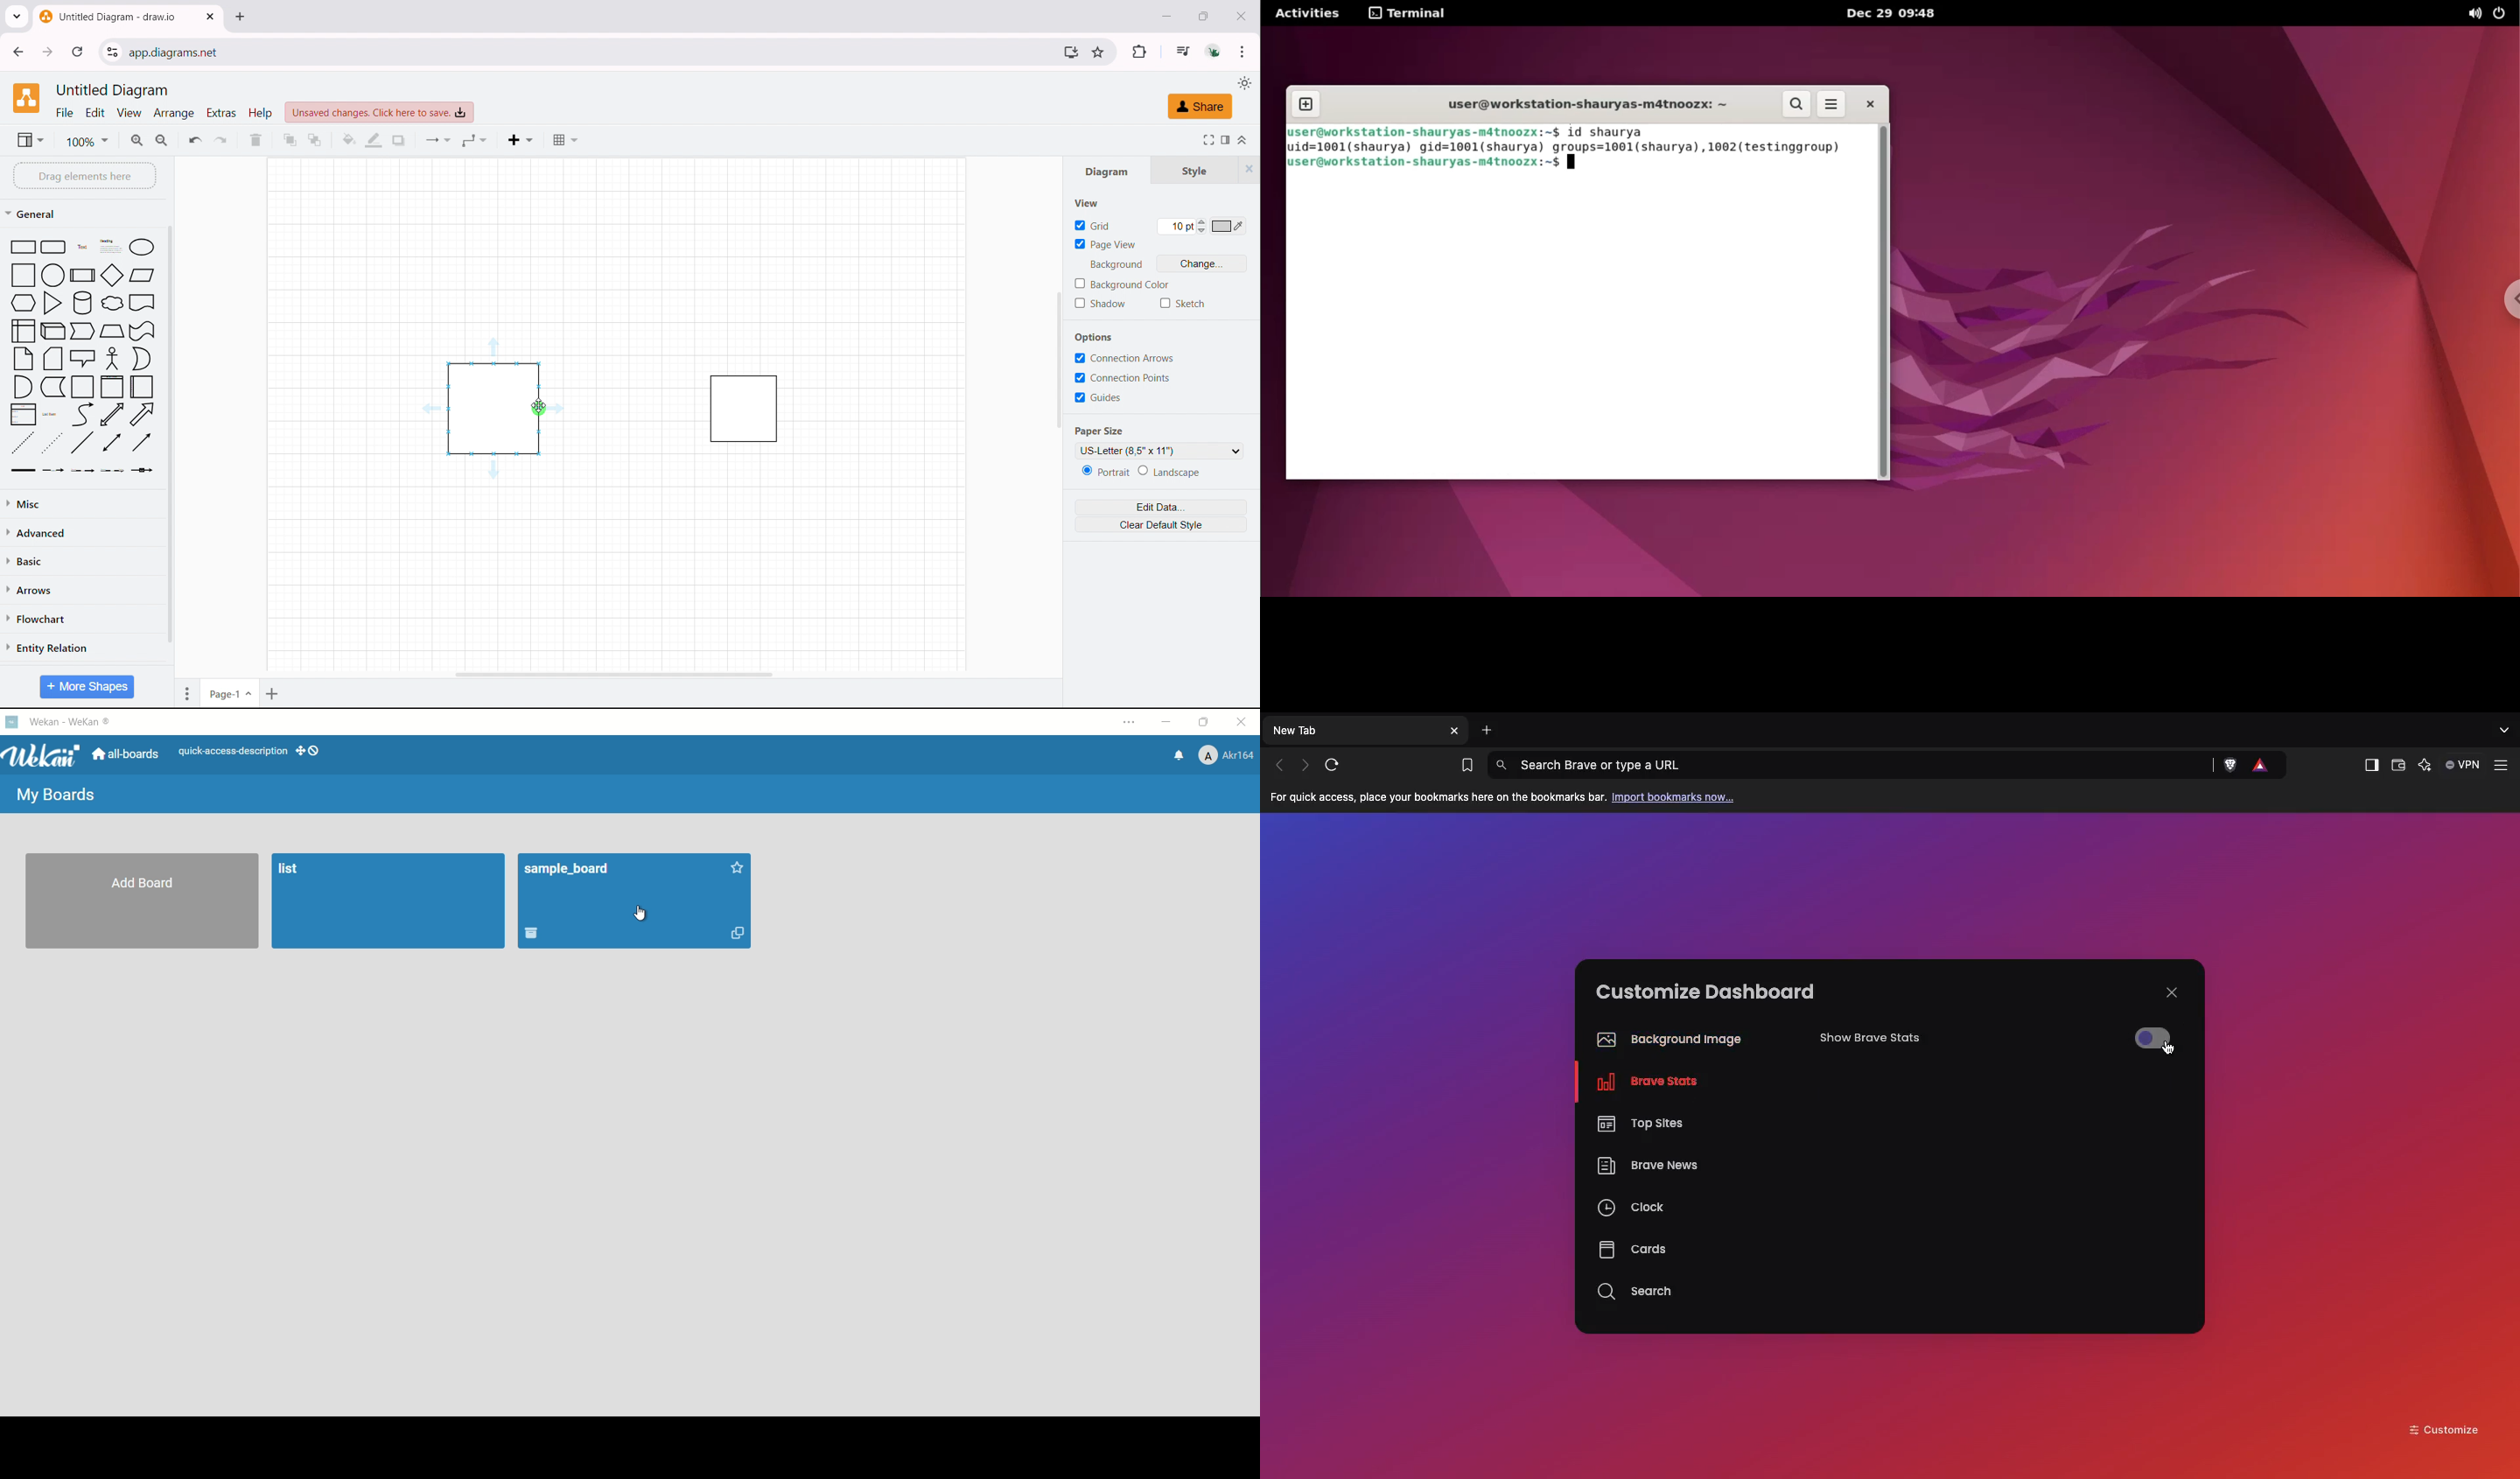  I want to click on Previous page, so click(1279, 765).